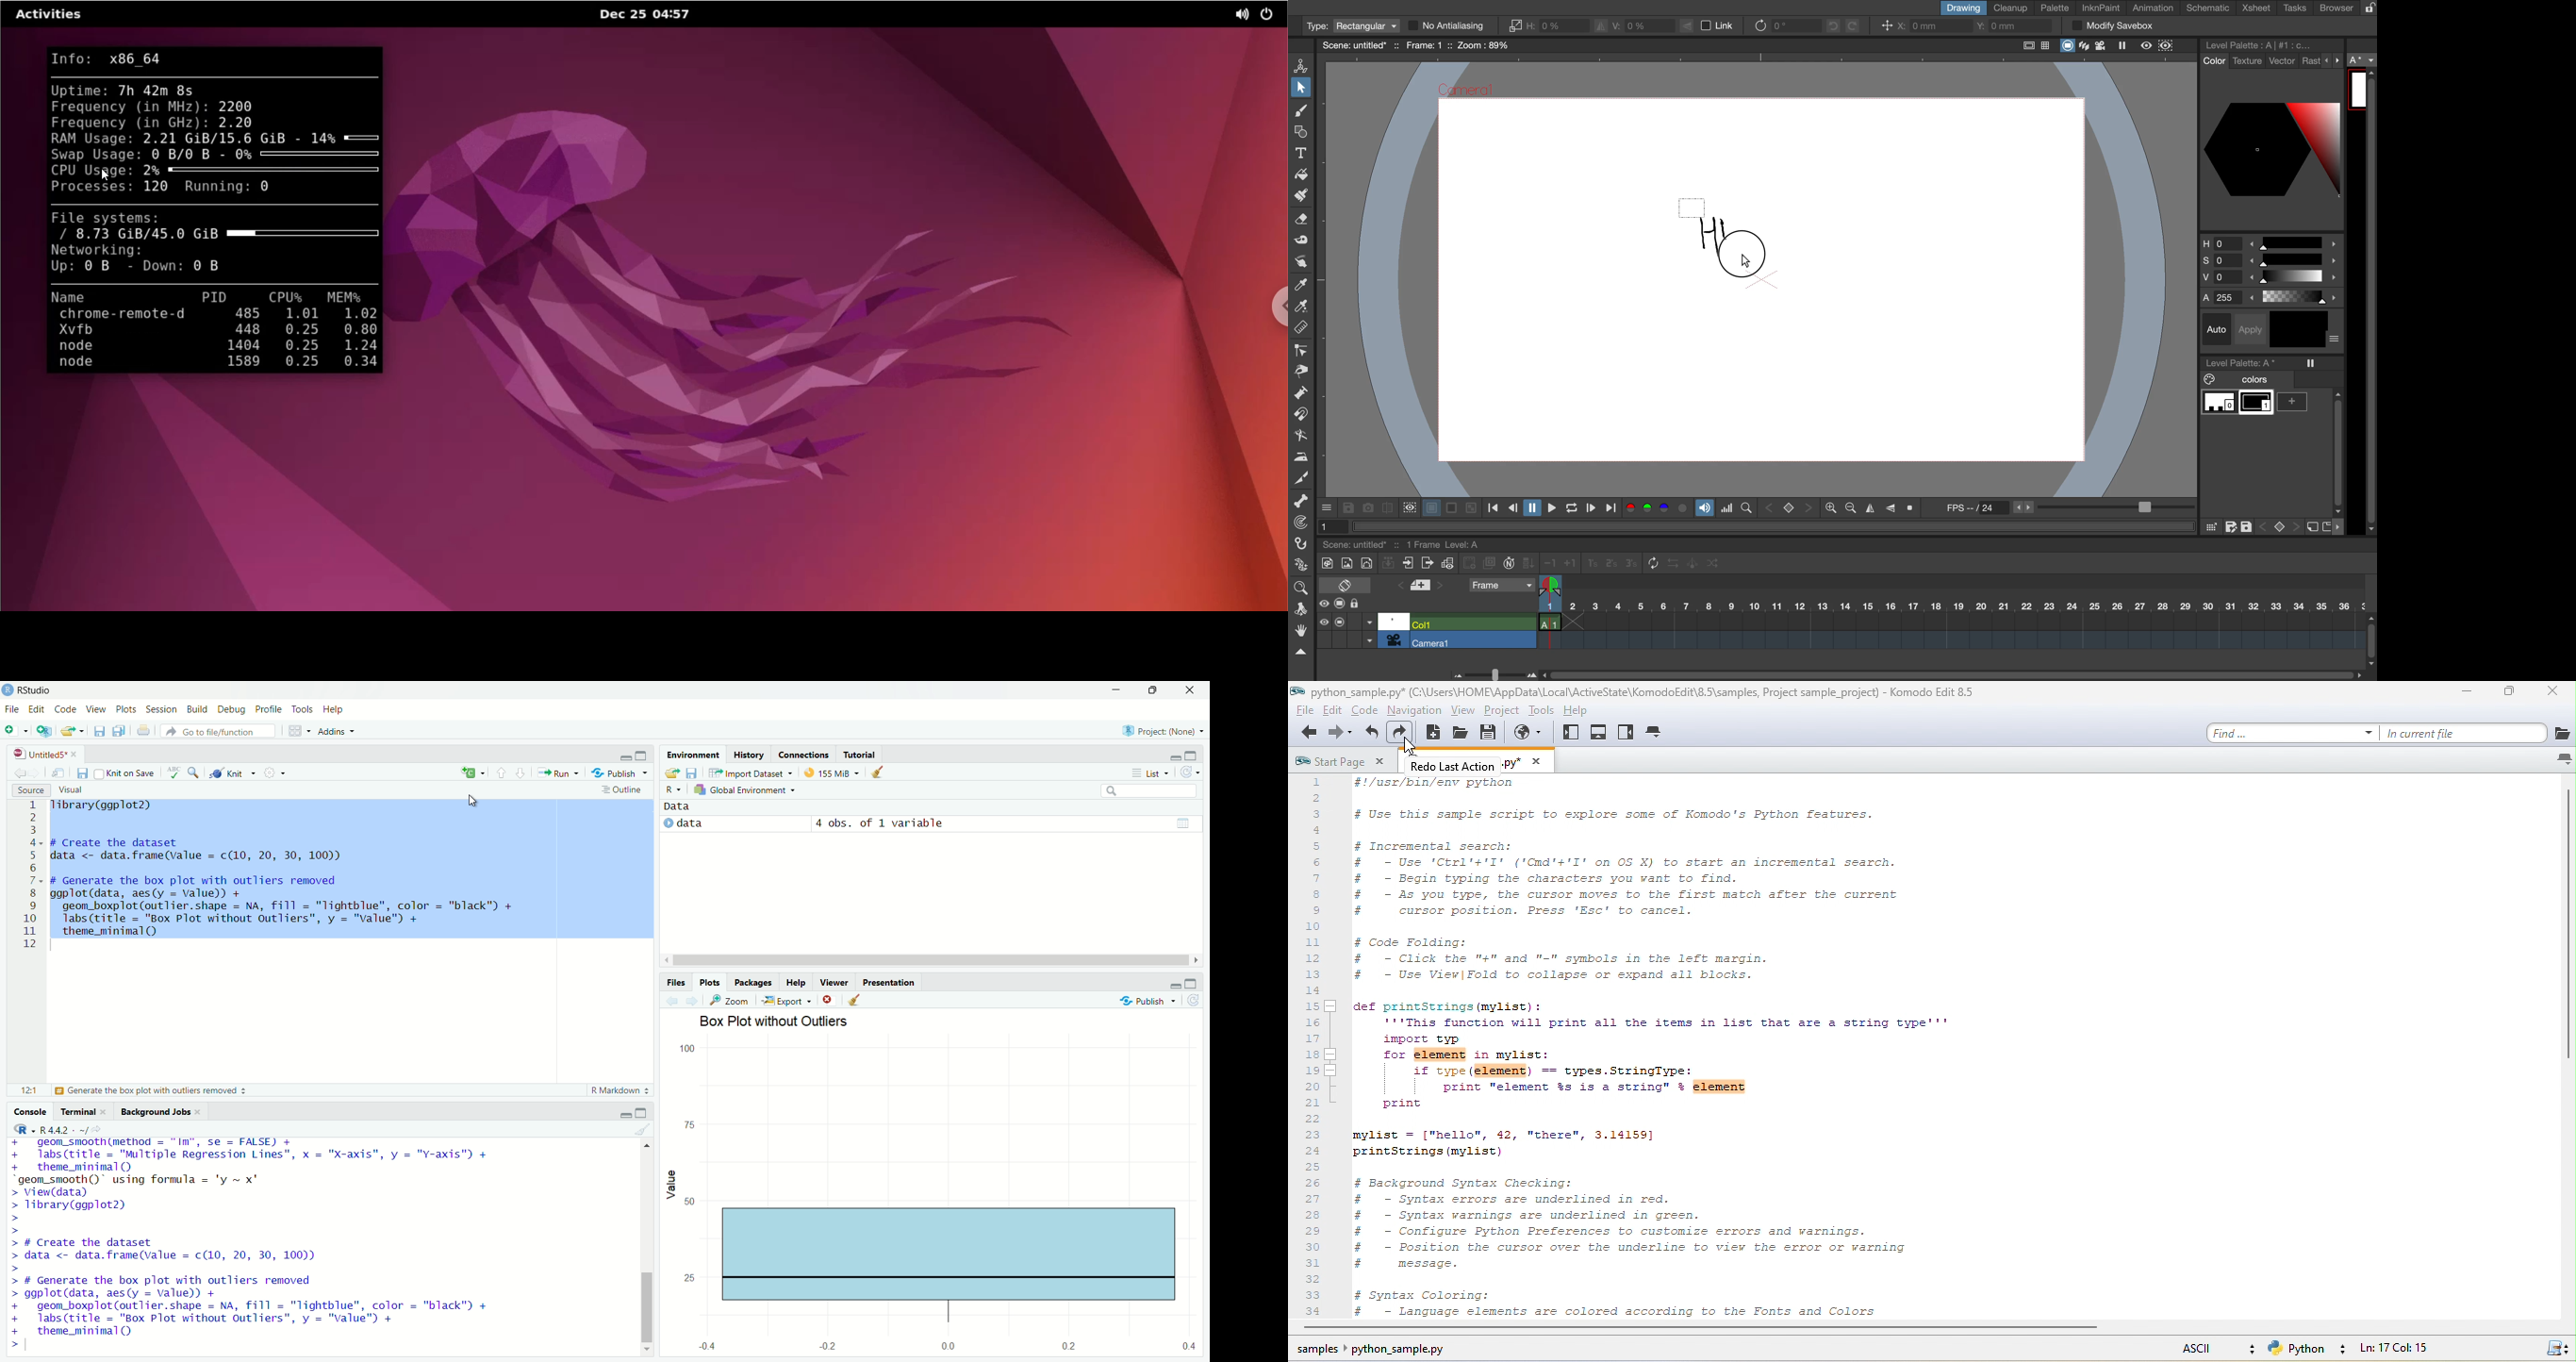 This screenshot has height=1372, width=2576. Describe the element at coordinates (2065, 508) in the screenshot. I see `frames per second` at that location.